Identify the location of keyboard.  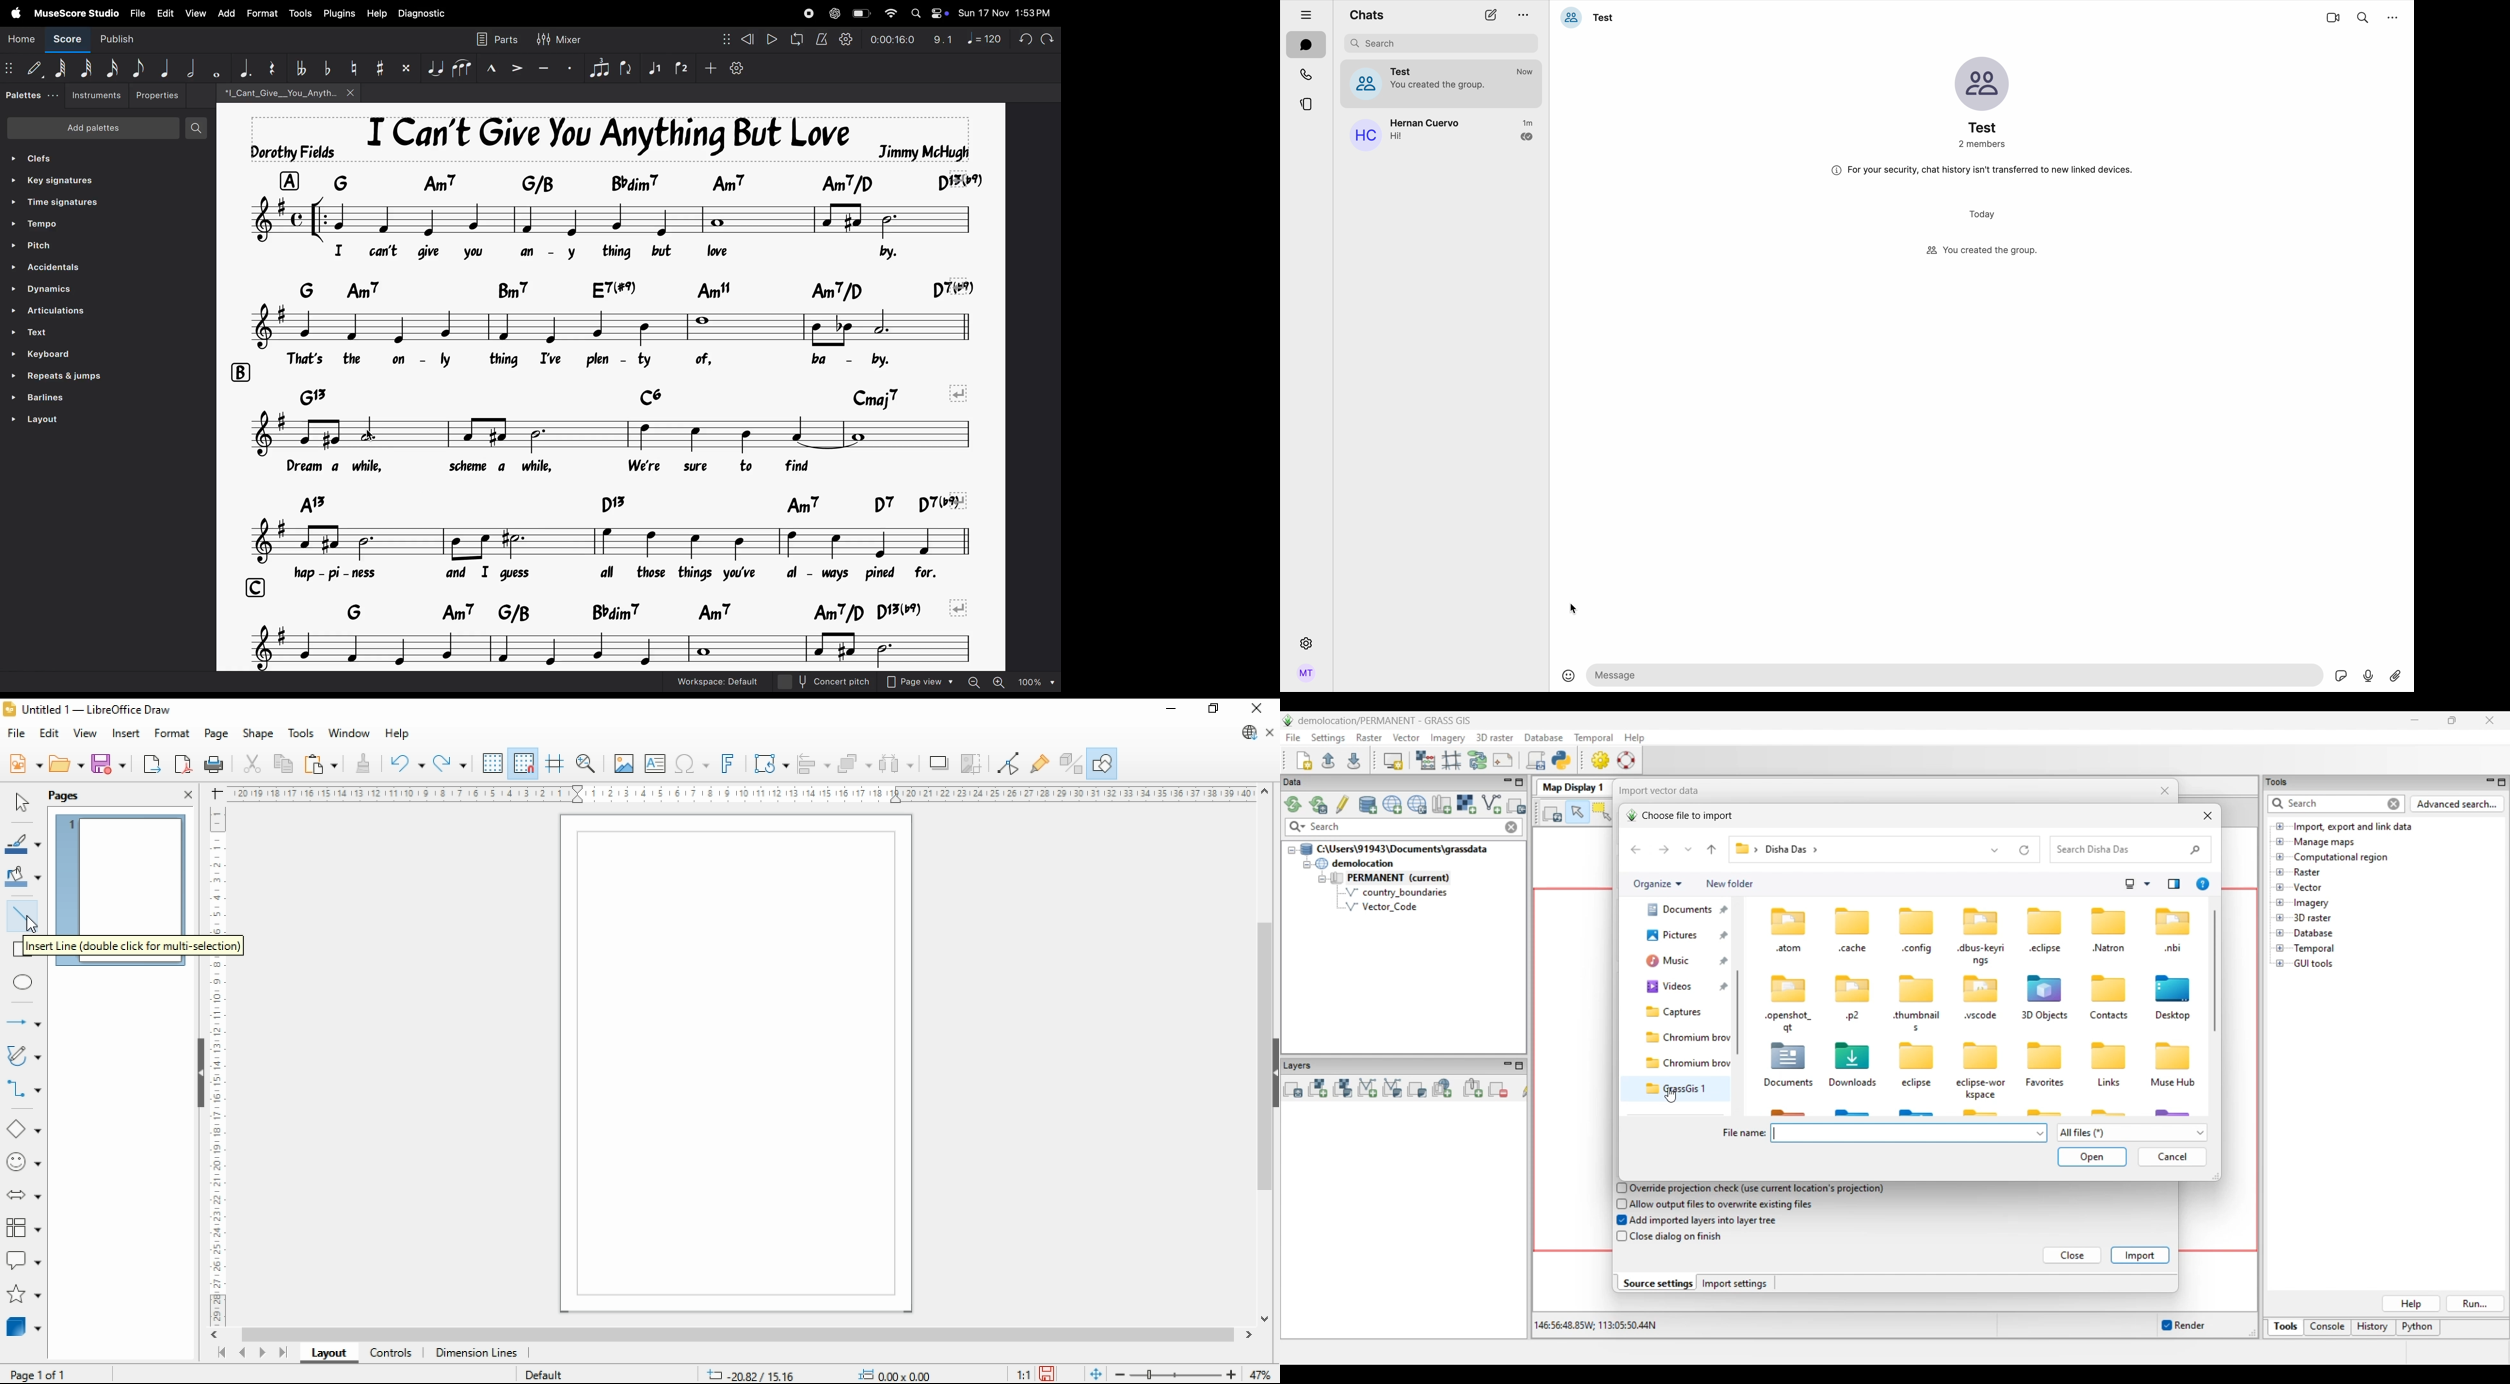
(51, 353).